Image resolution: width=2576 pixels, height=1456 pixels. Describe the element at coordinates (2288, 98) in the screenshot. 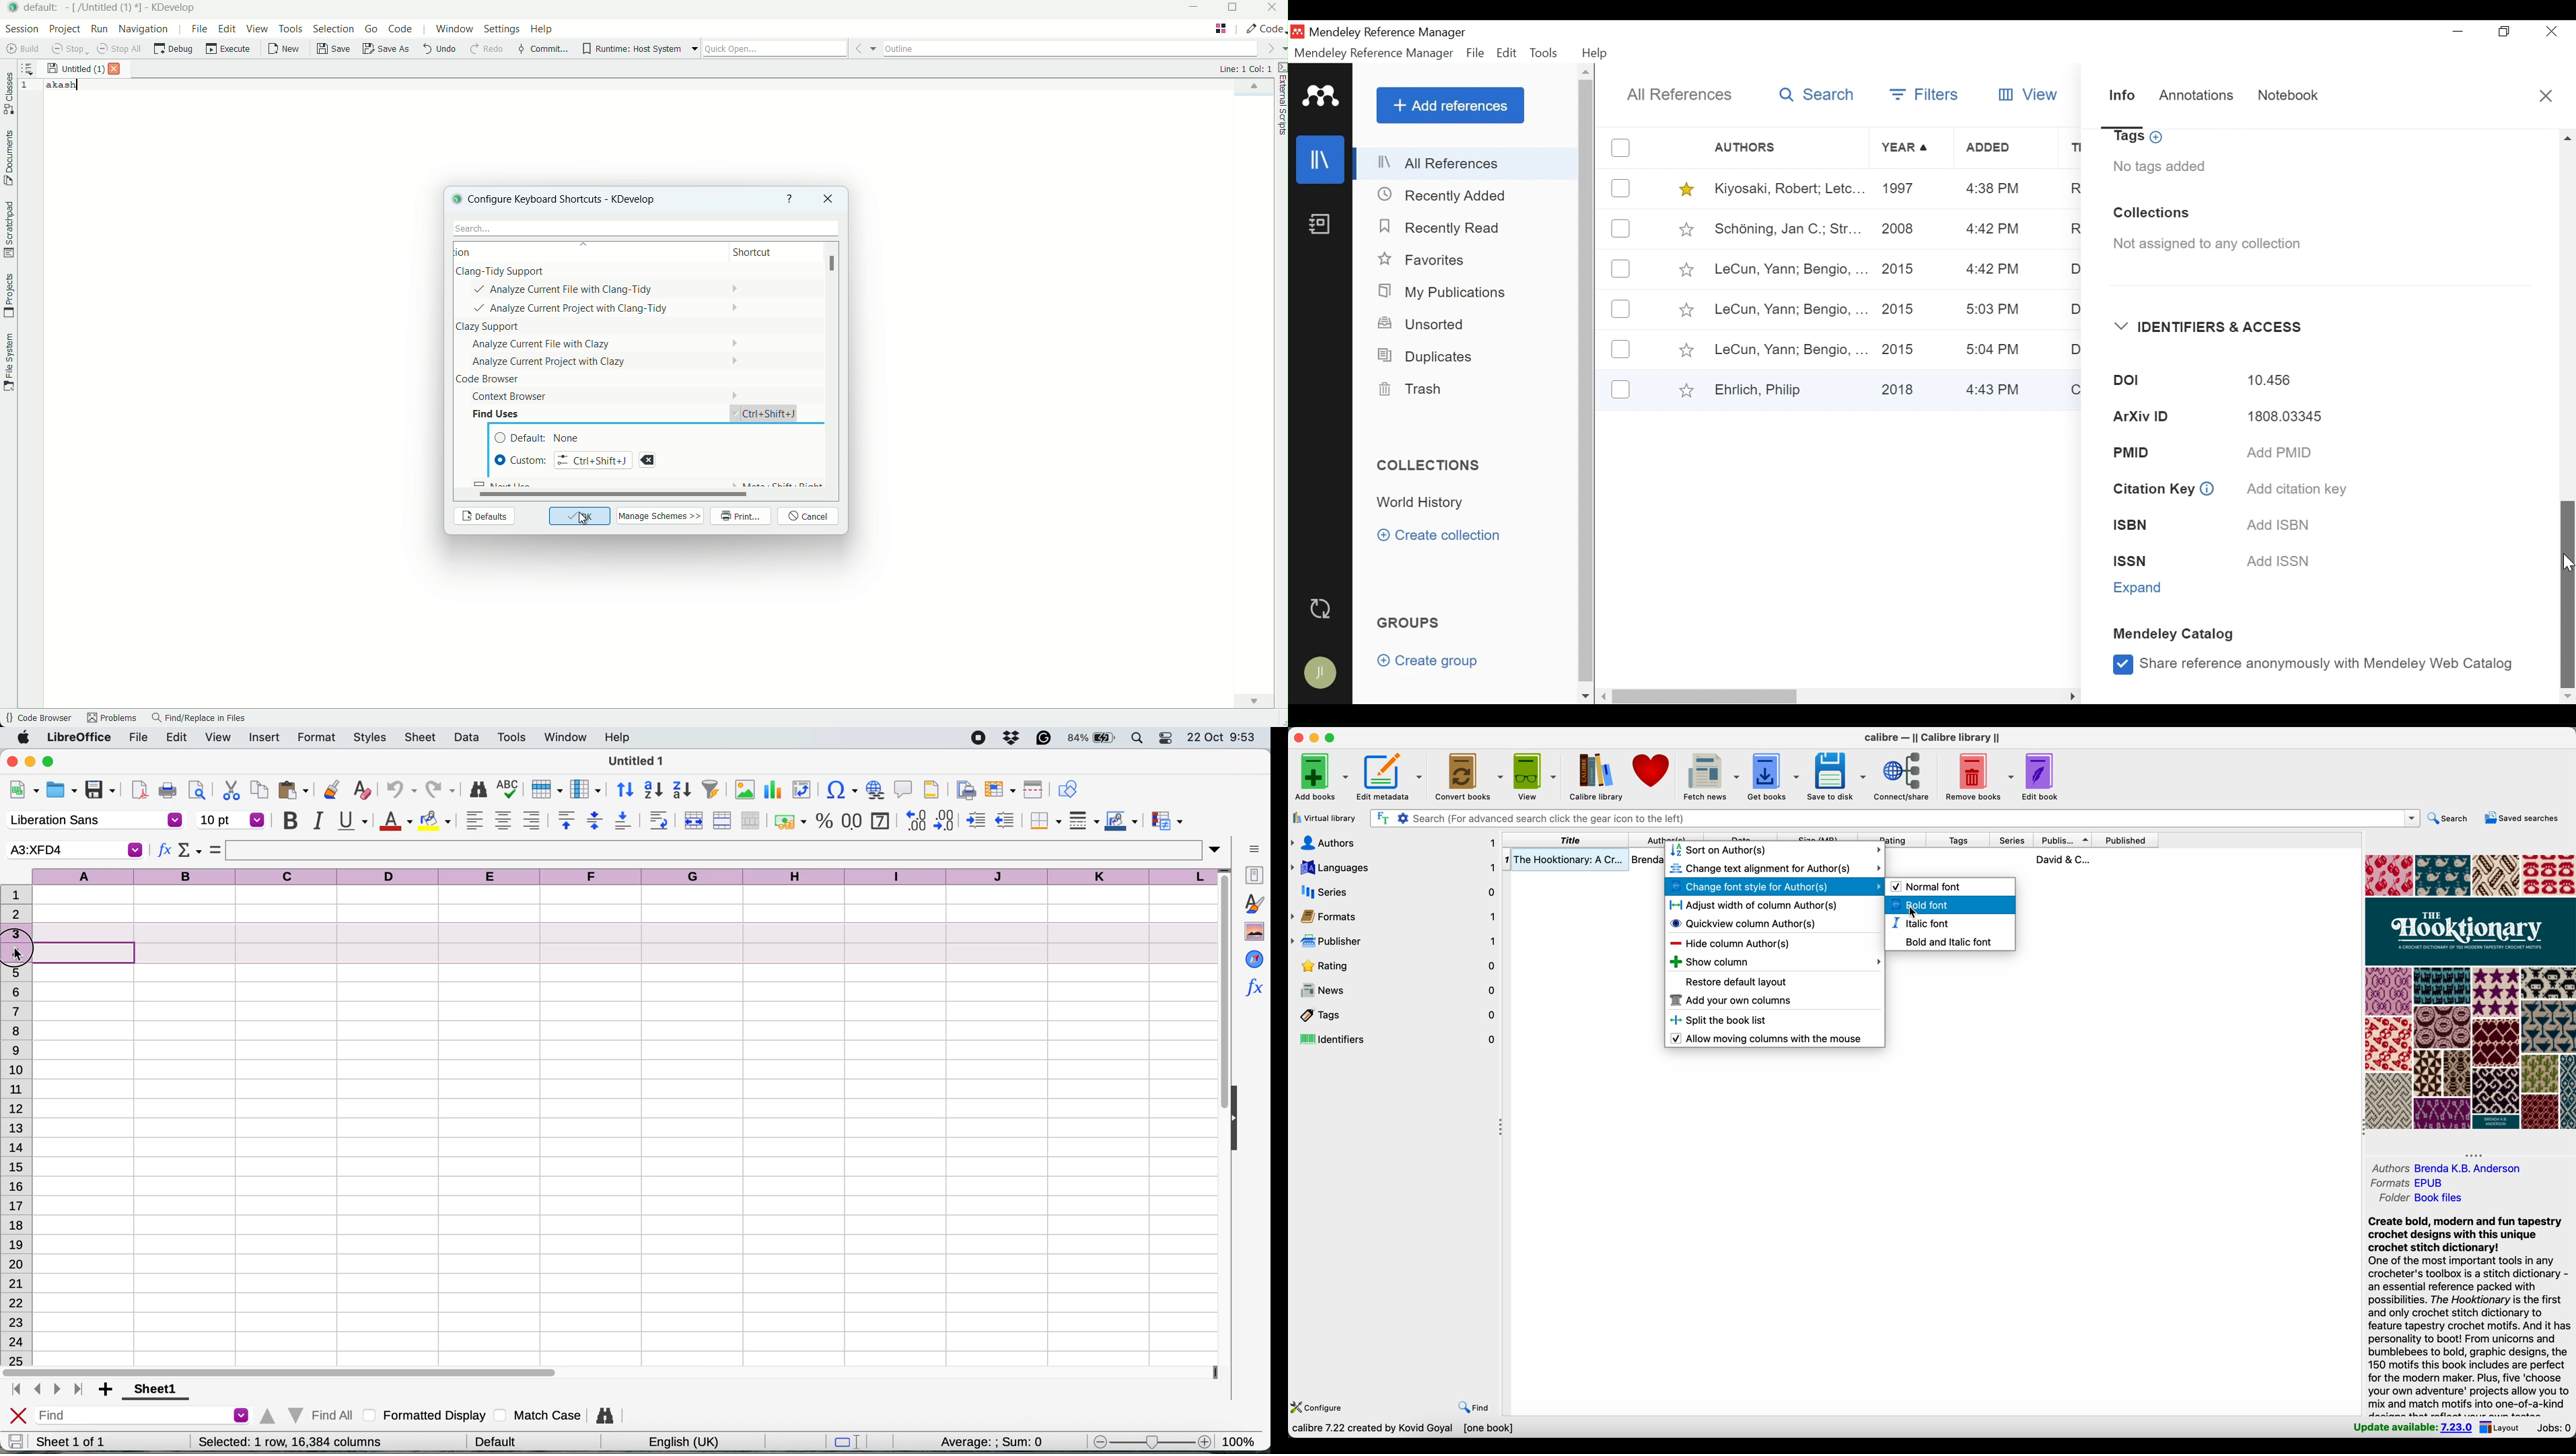

I see `Notebook` at that location.